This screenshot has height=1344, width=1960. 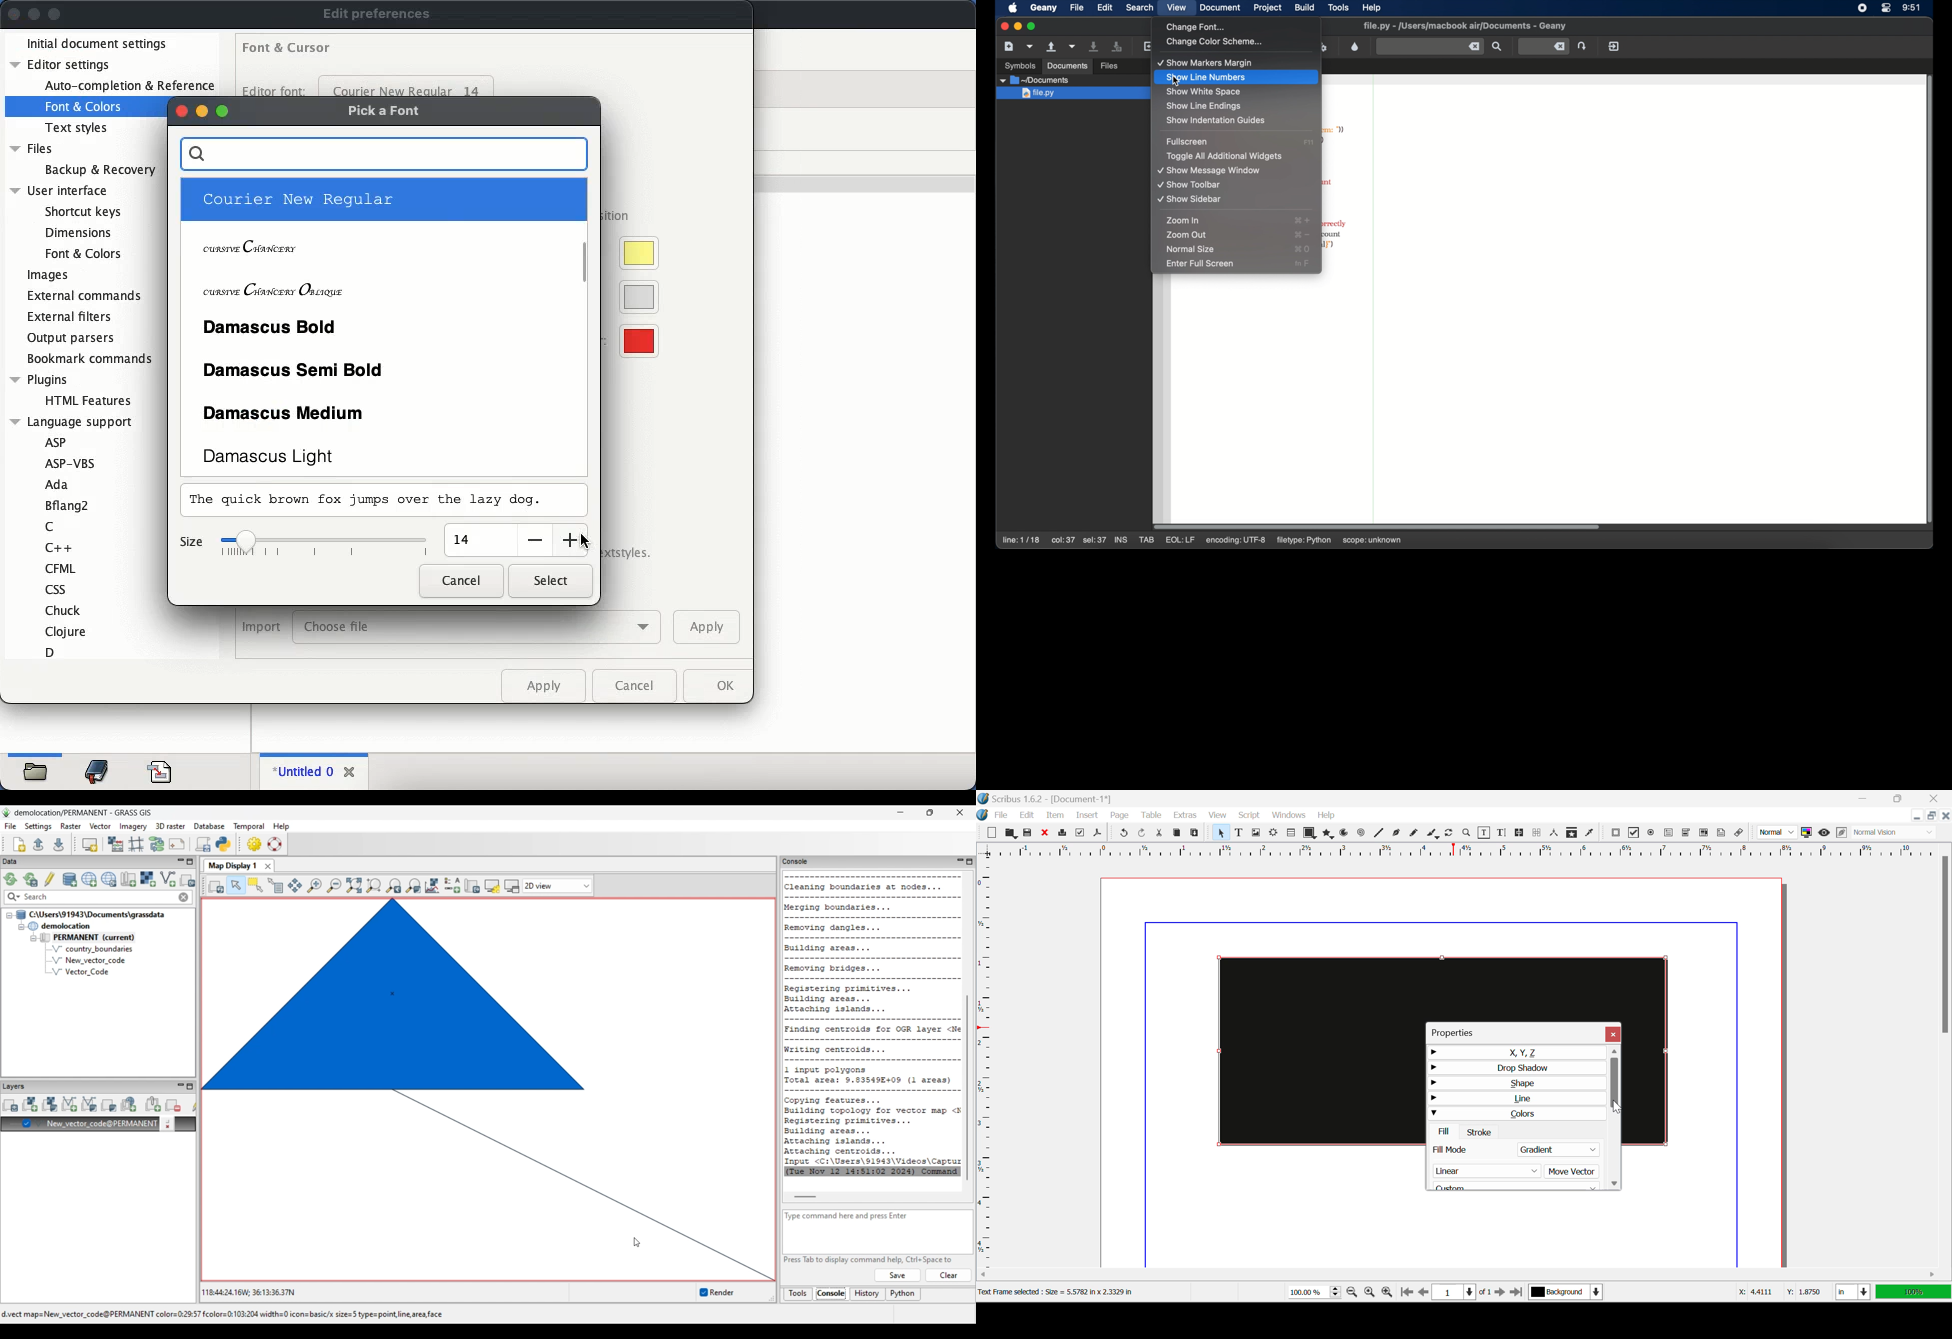 I want to click on Help, so click(x=1326, y=815).